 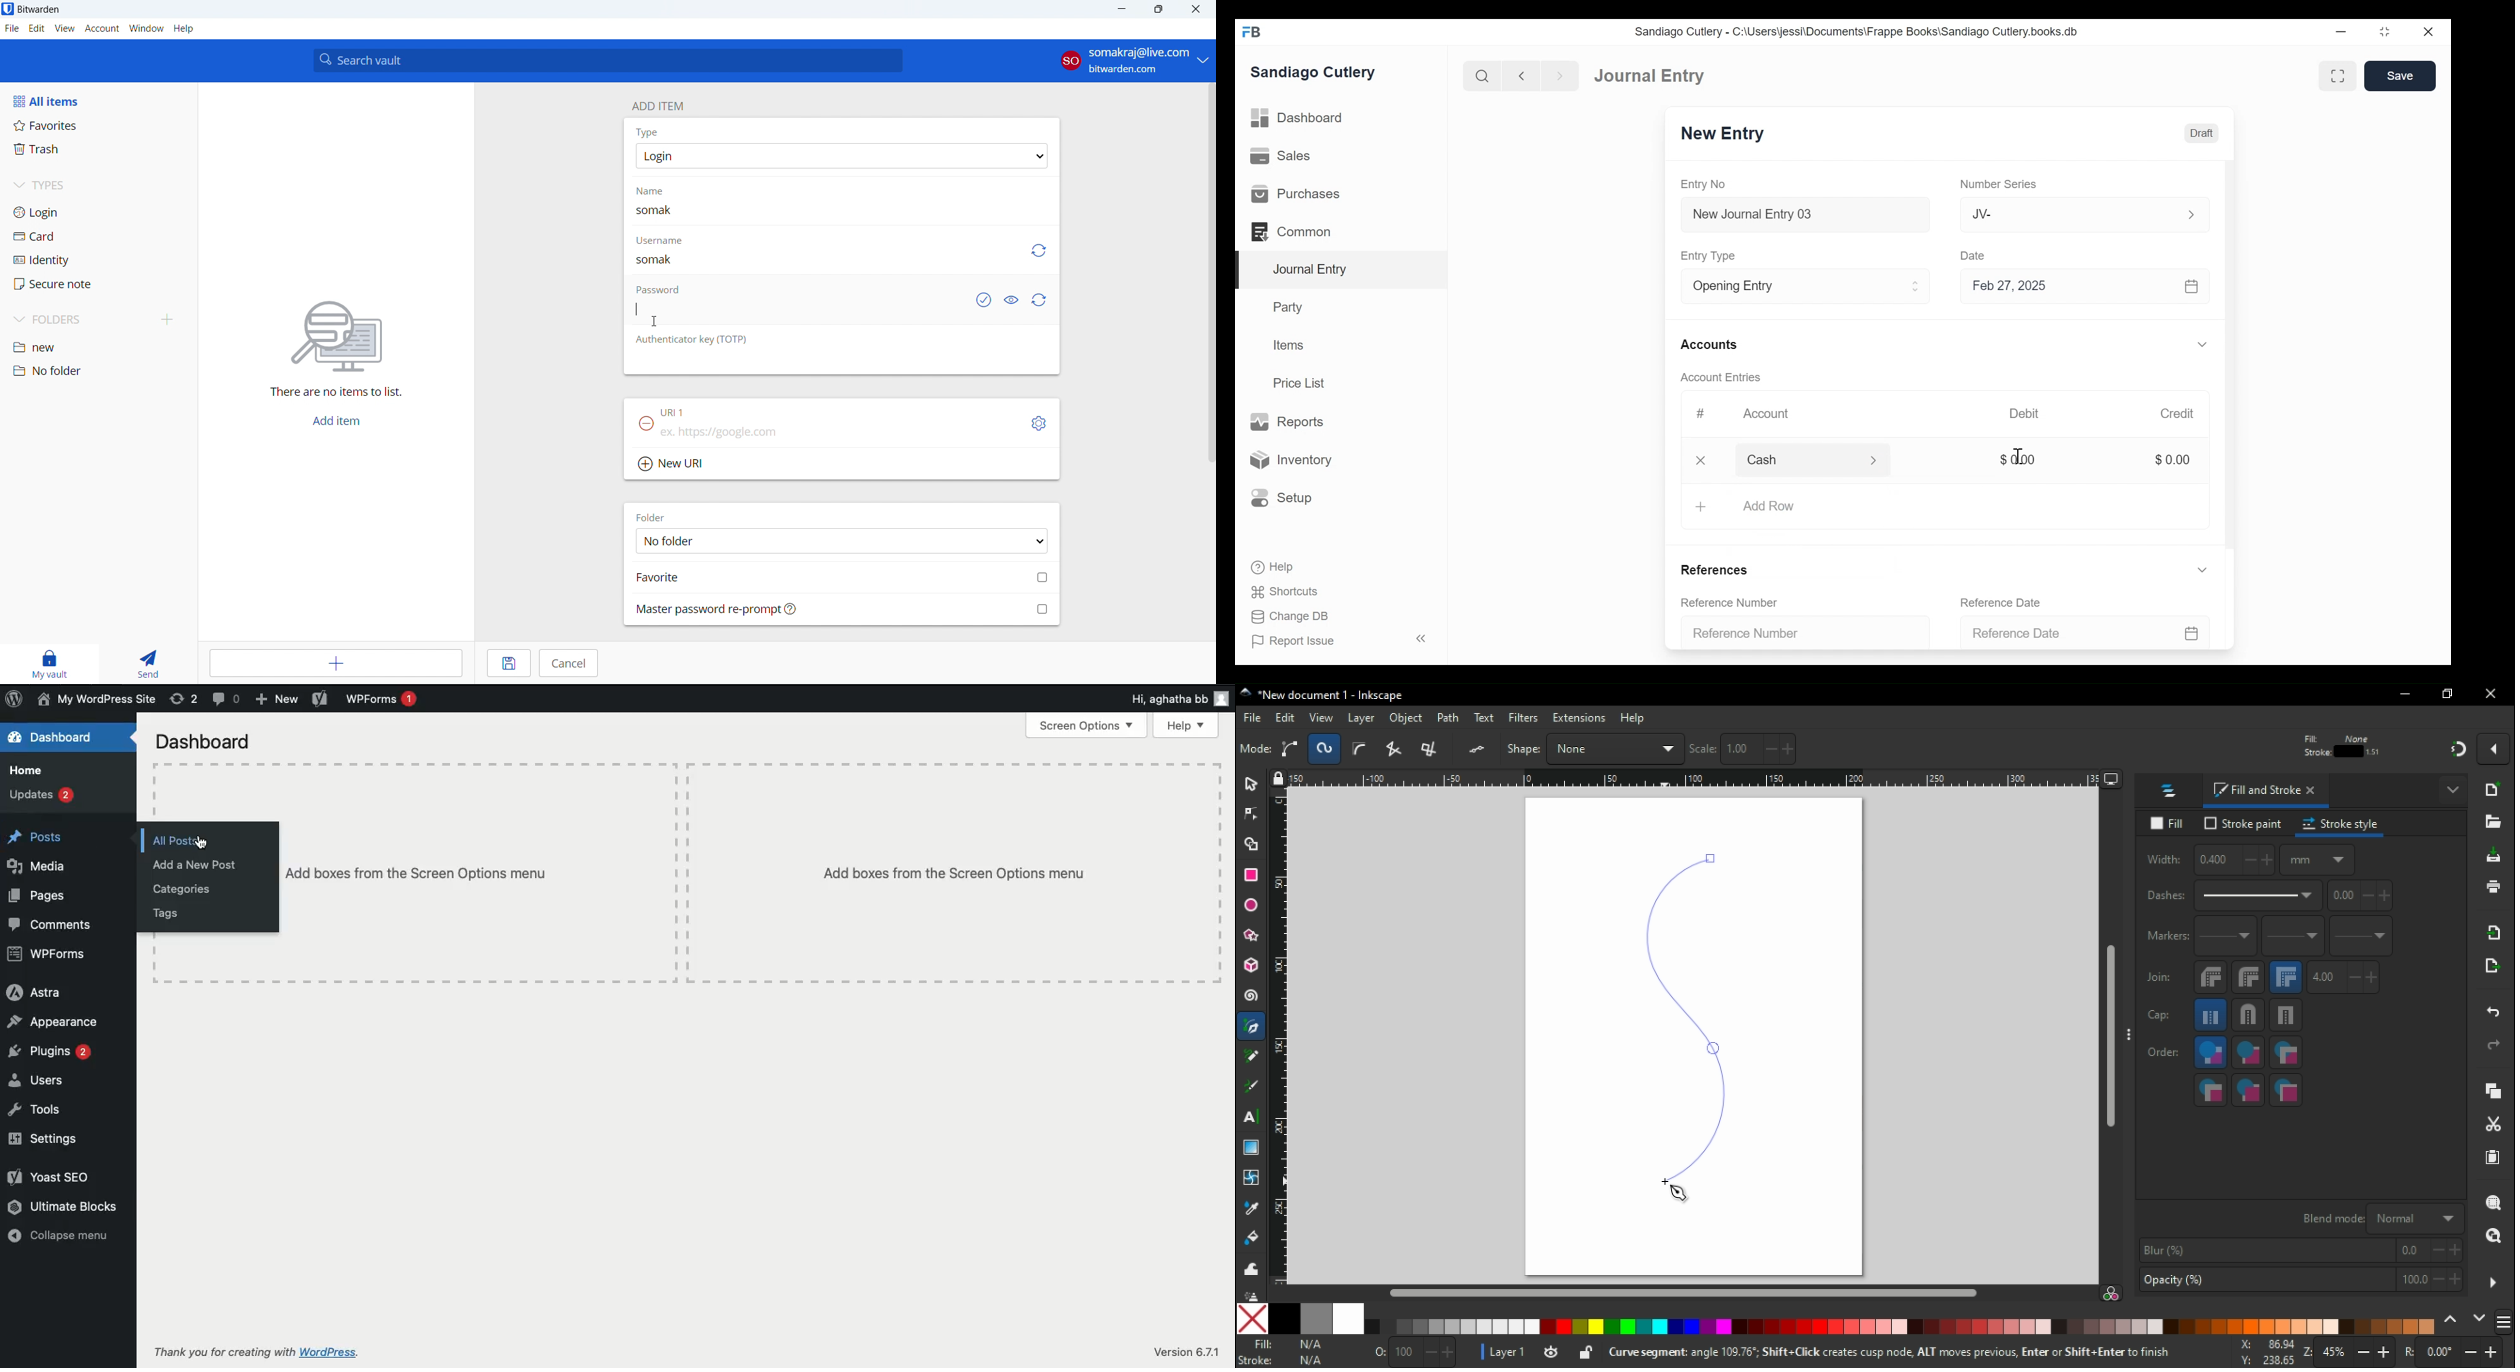 I want to click on Entry Type, so click(x=1711, y=256).